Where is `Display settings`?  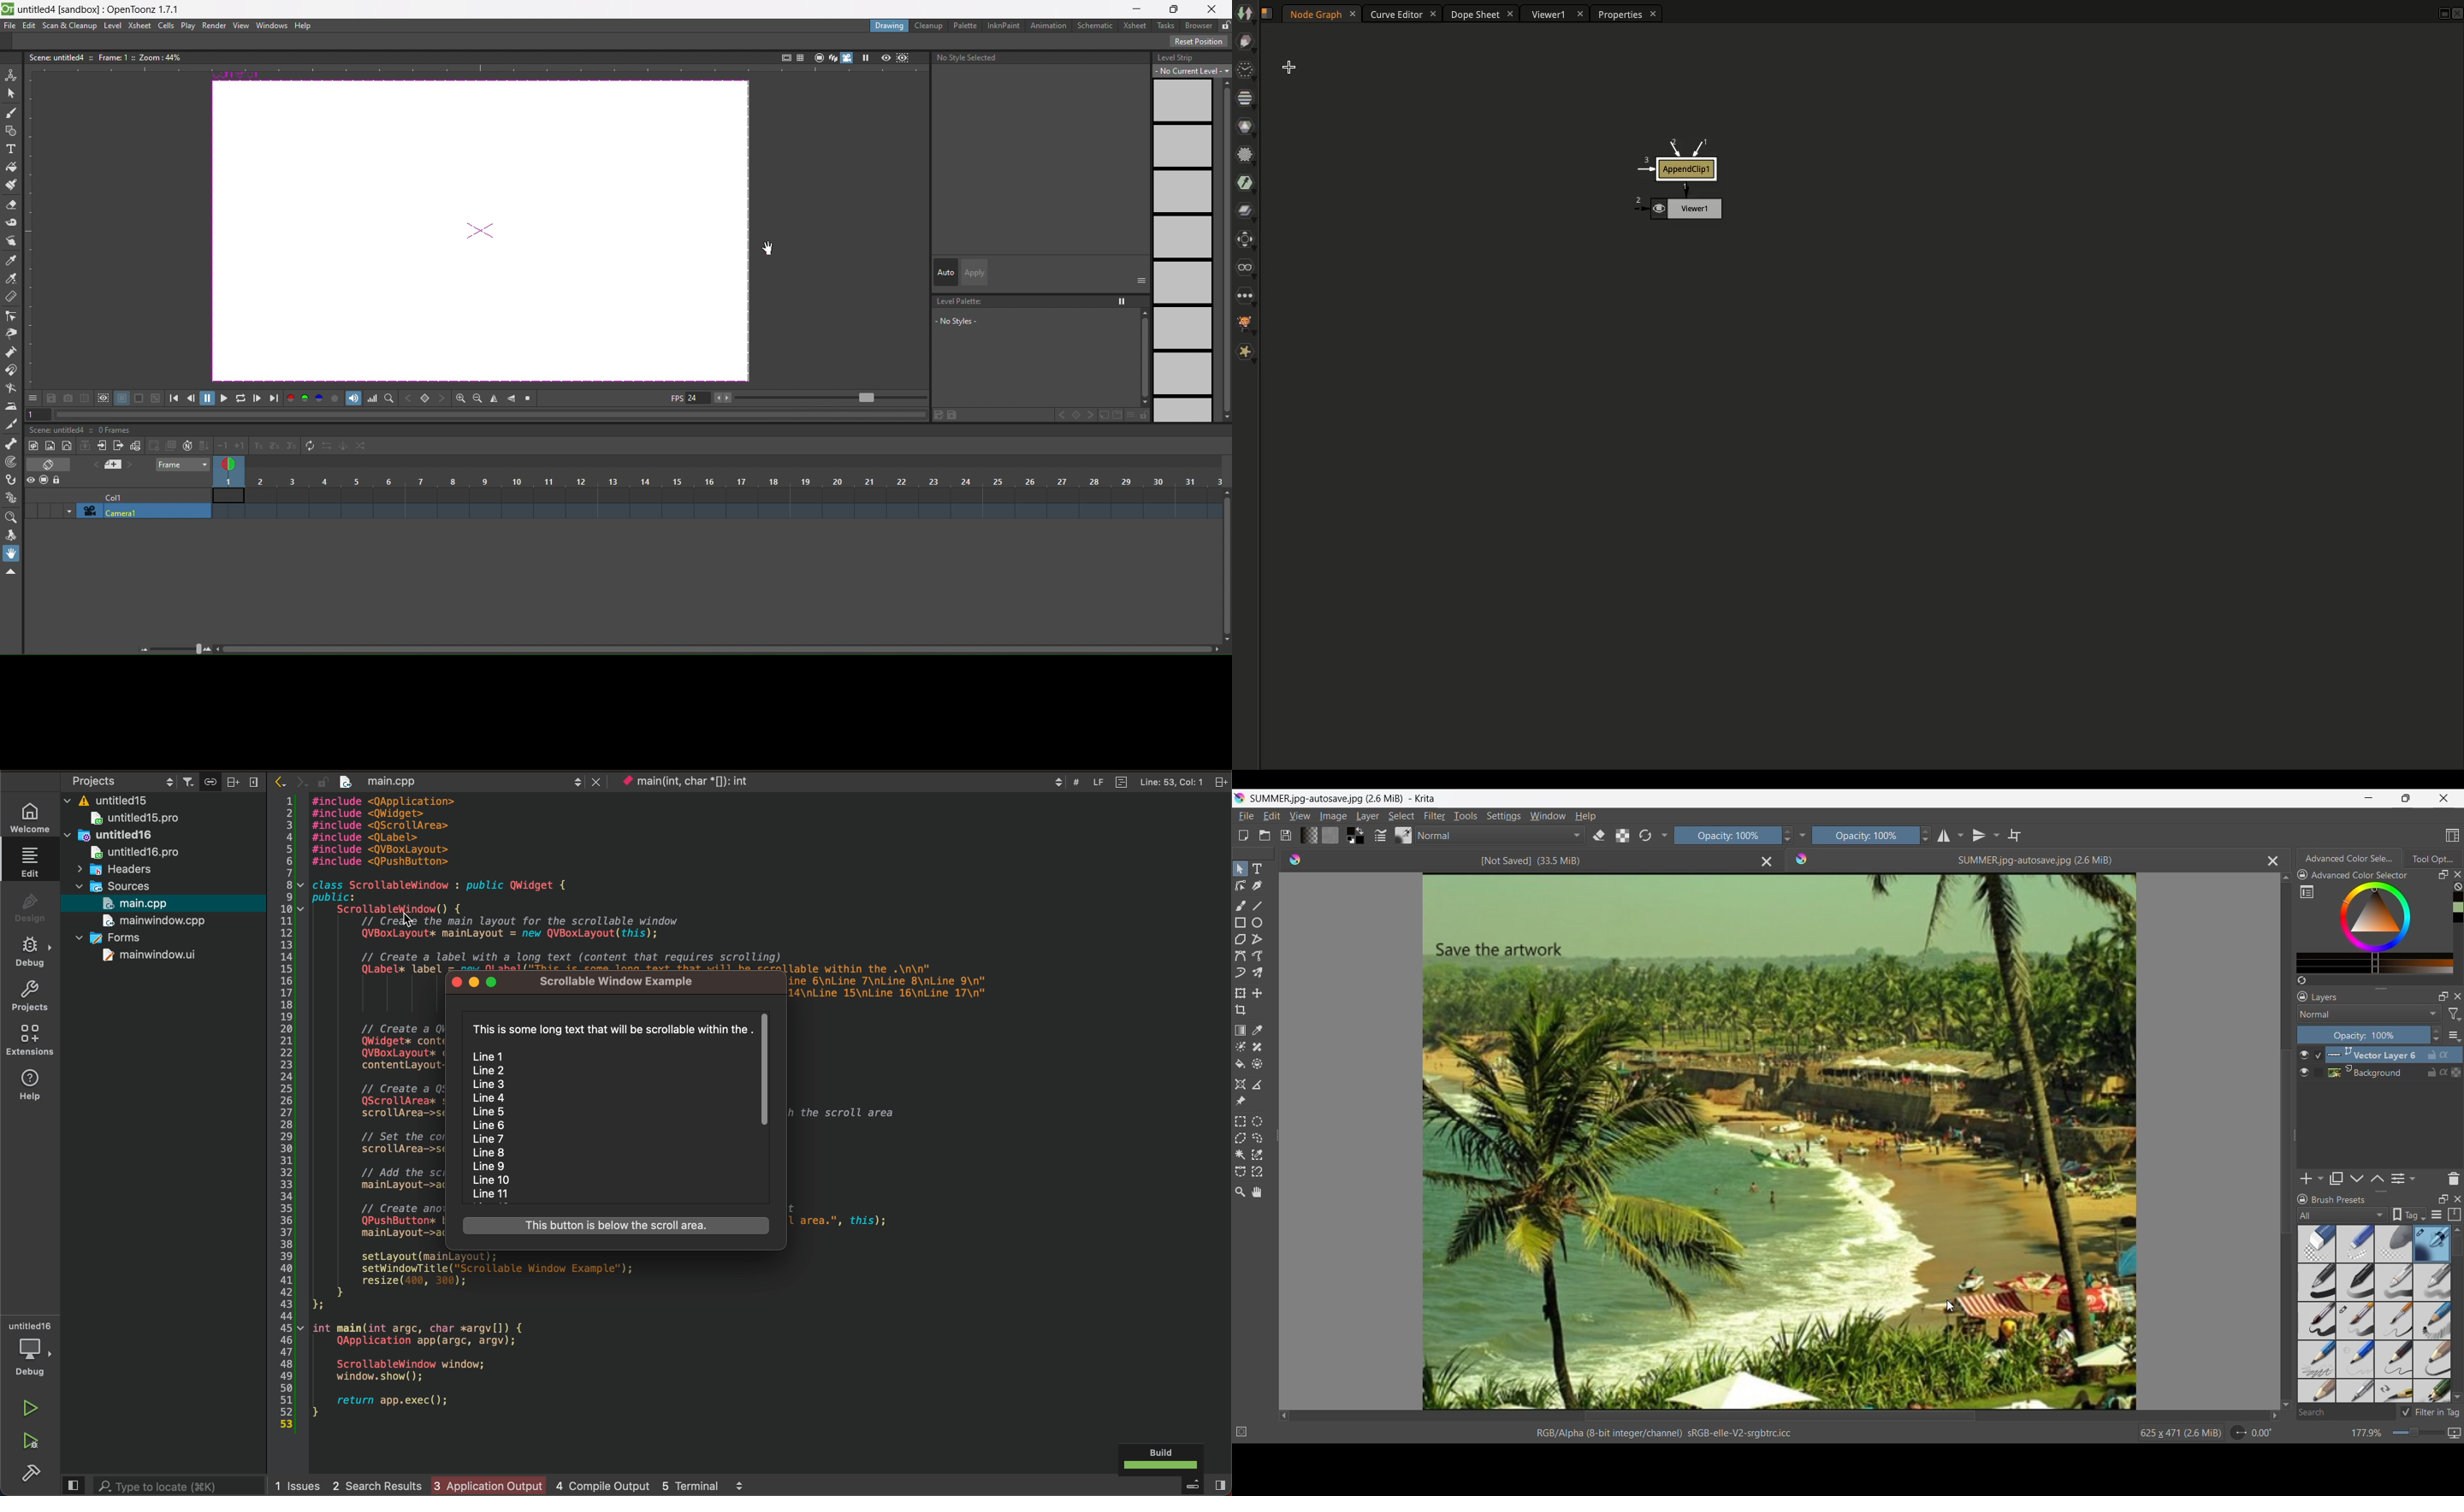 Display settings is located at coordinates (2436, 1214).